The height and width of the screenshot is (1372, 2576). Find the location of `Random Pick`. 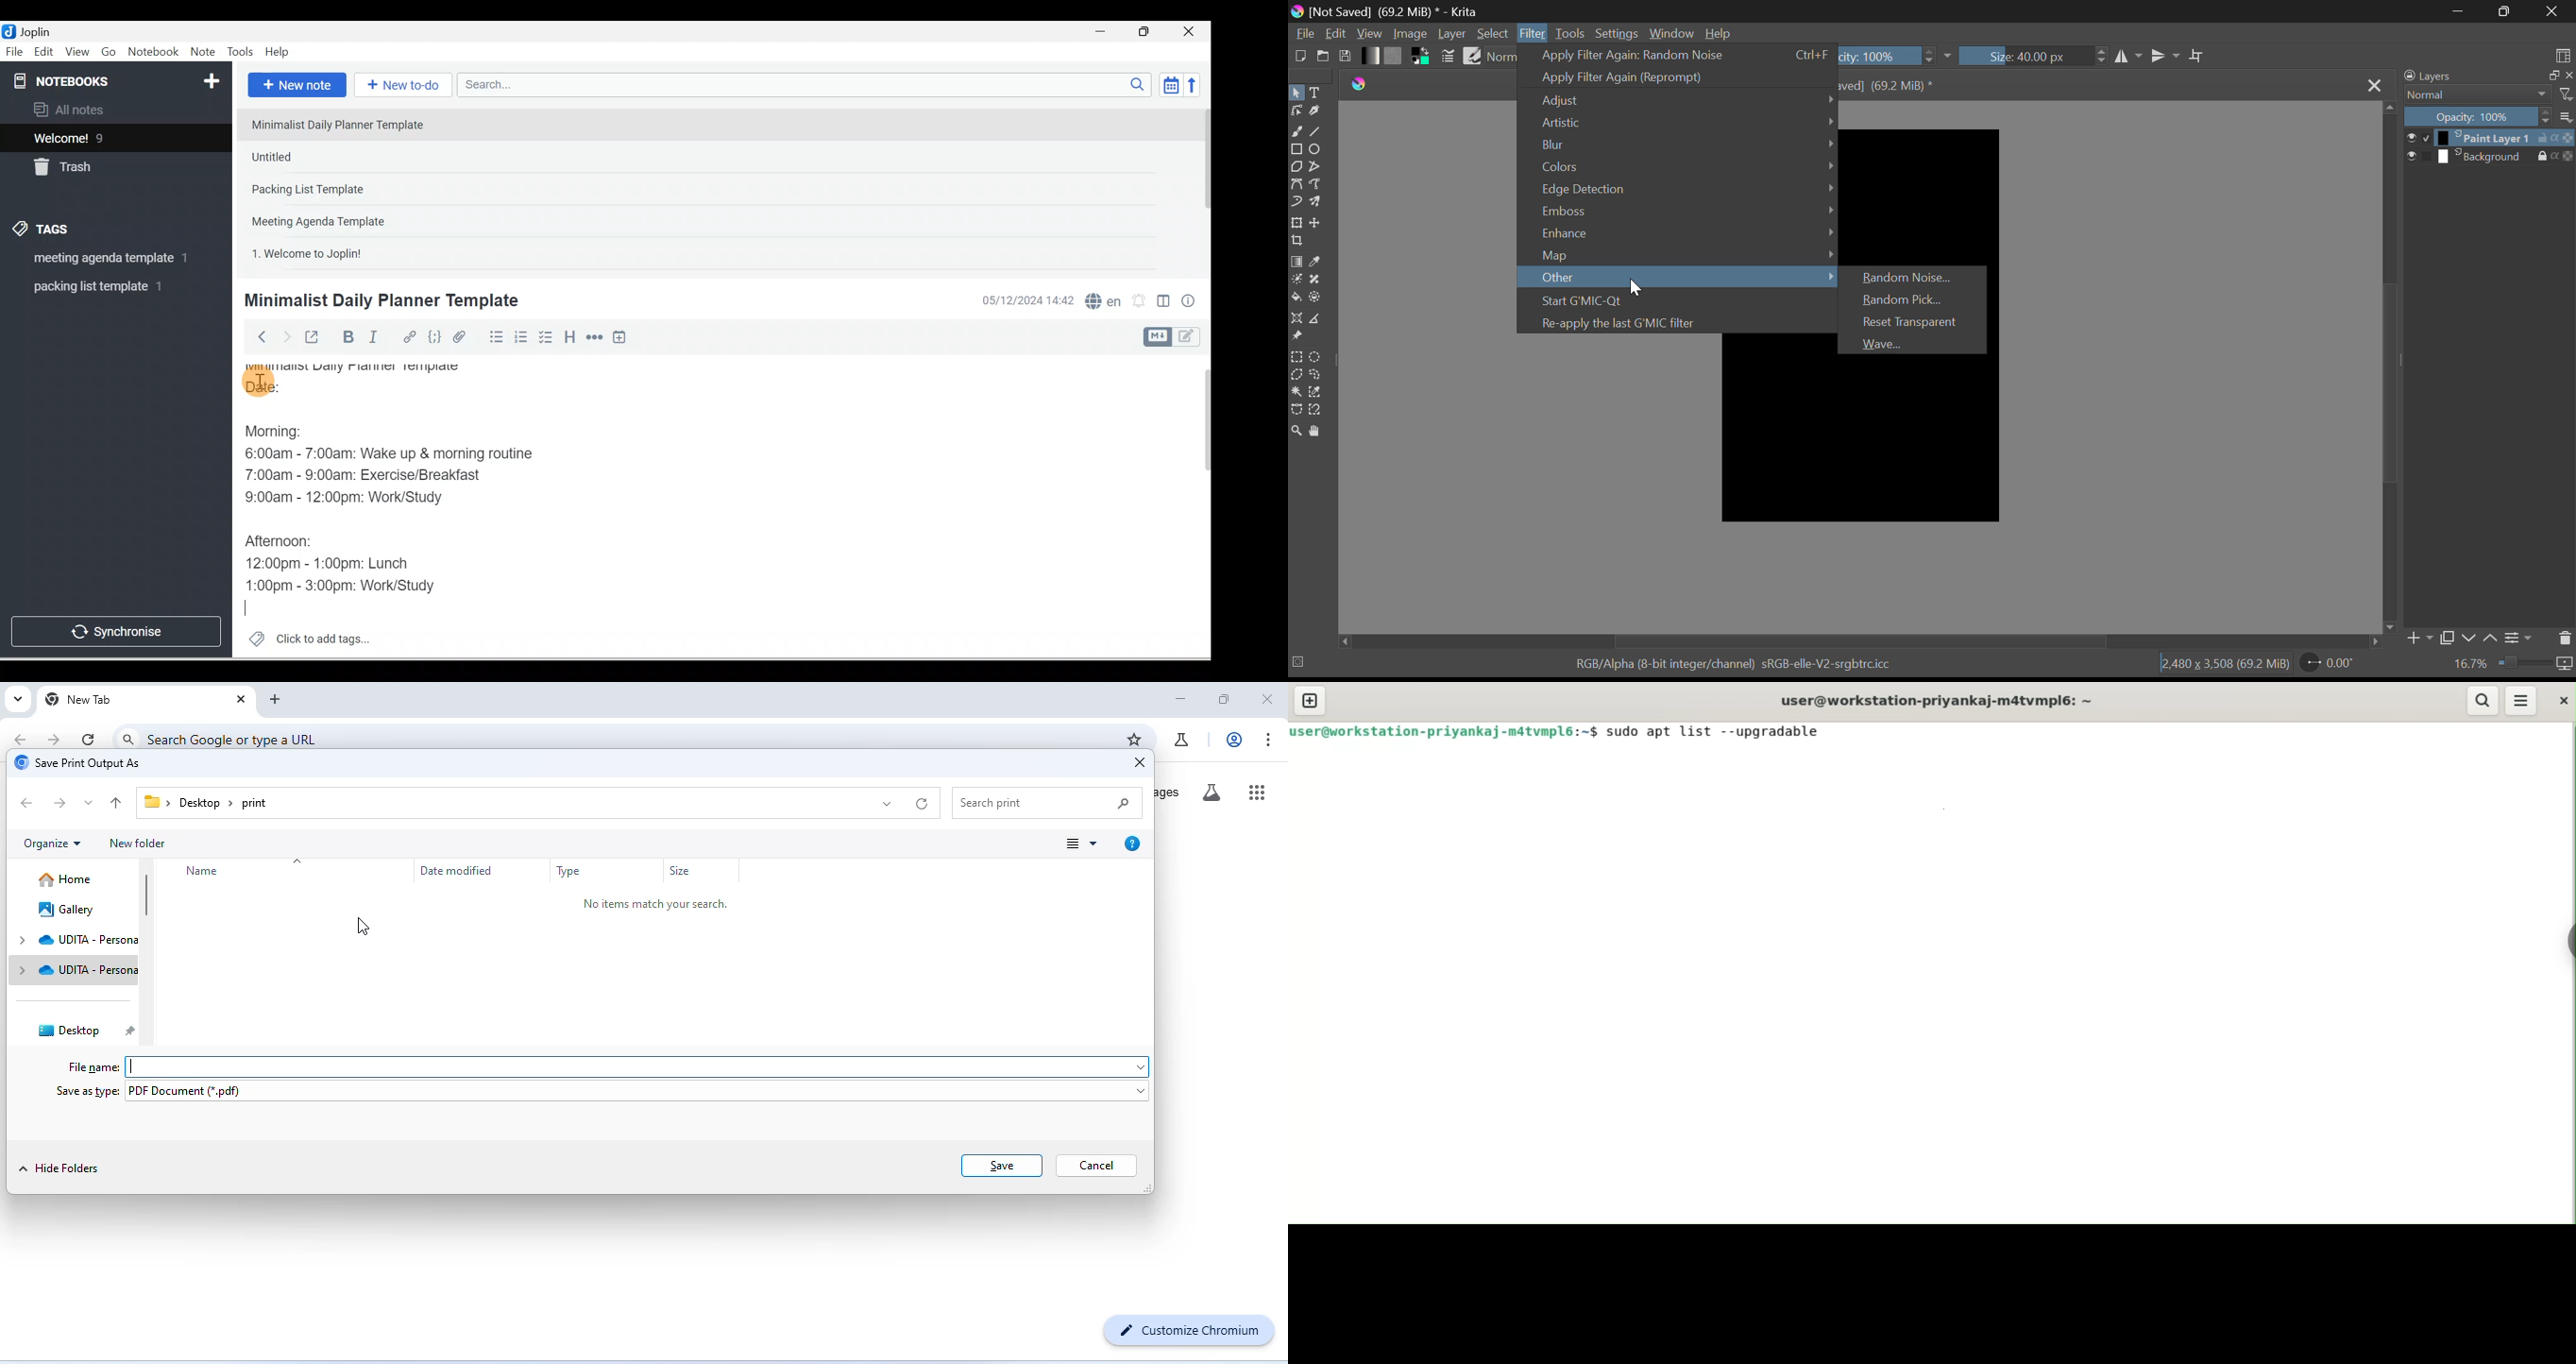

Random Pick is located at coordinates (1911, 299).